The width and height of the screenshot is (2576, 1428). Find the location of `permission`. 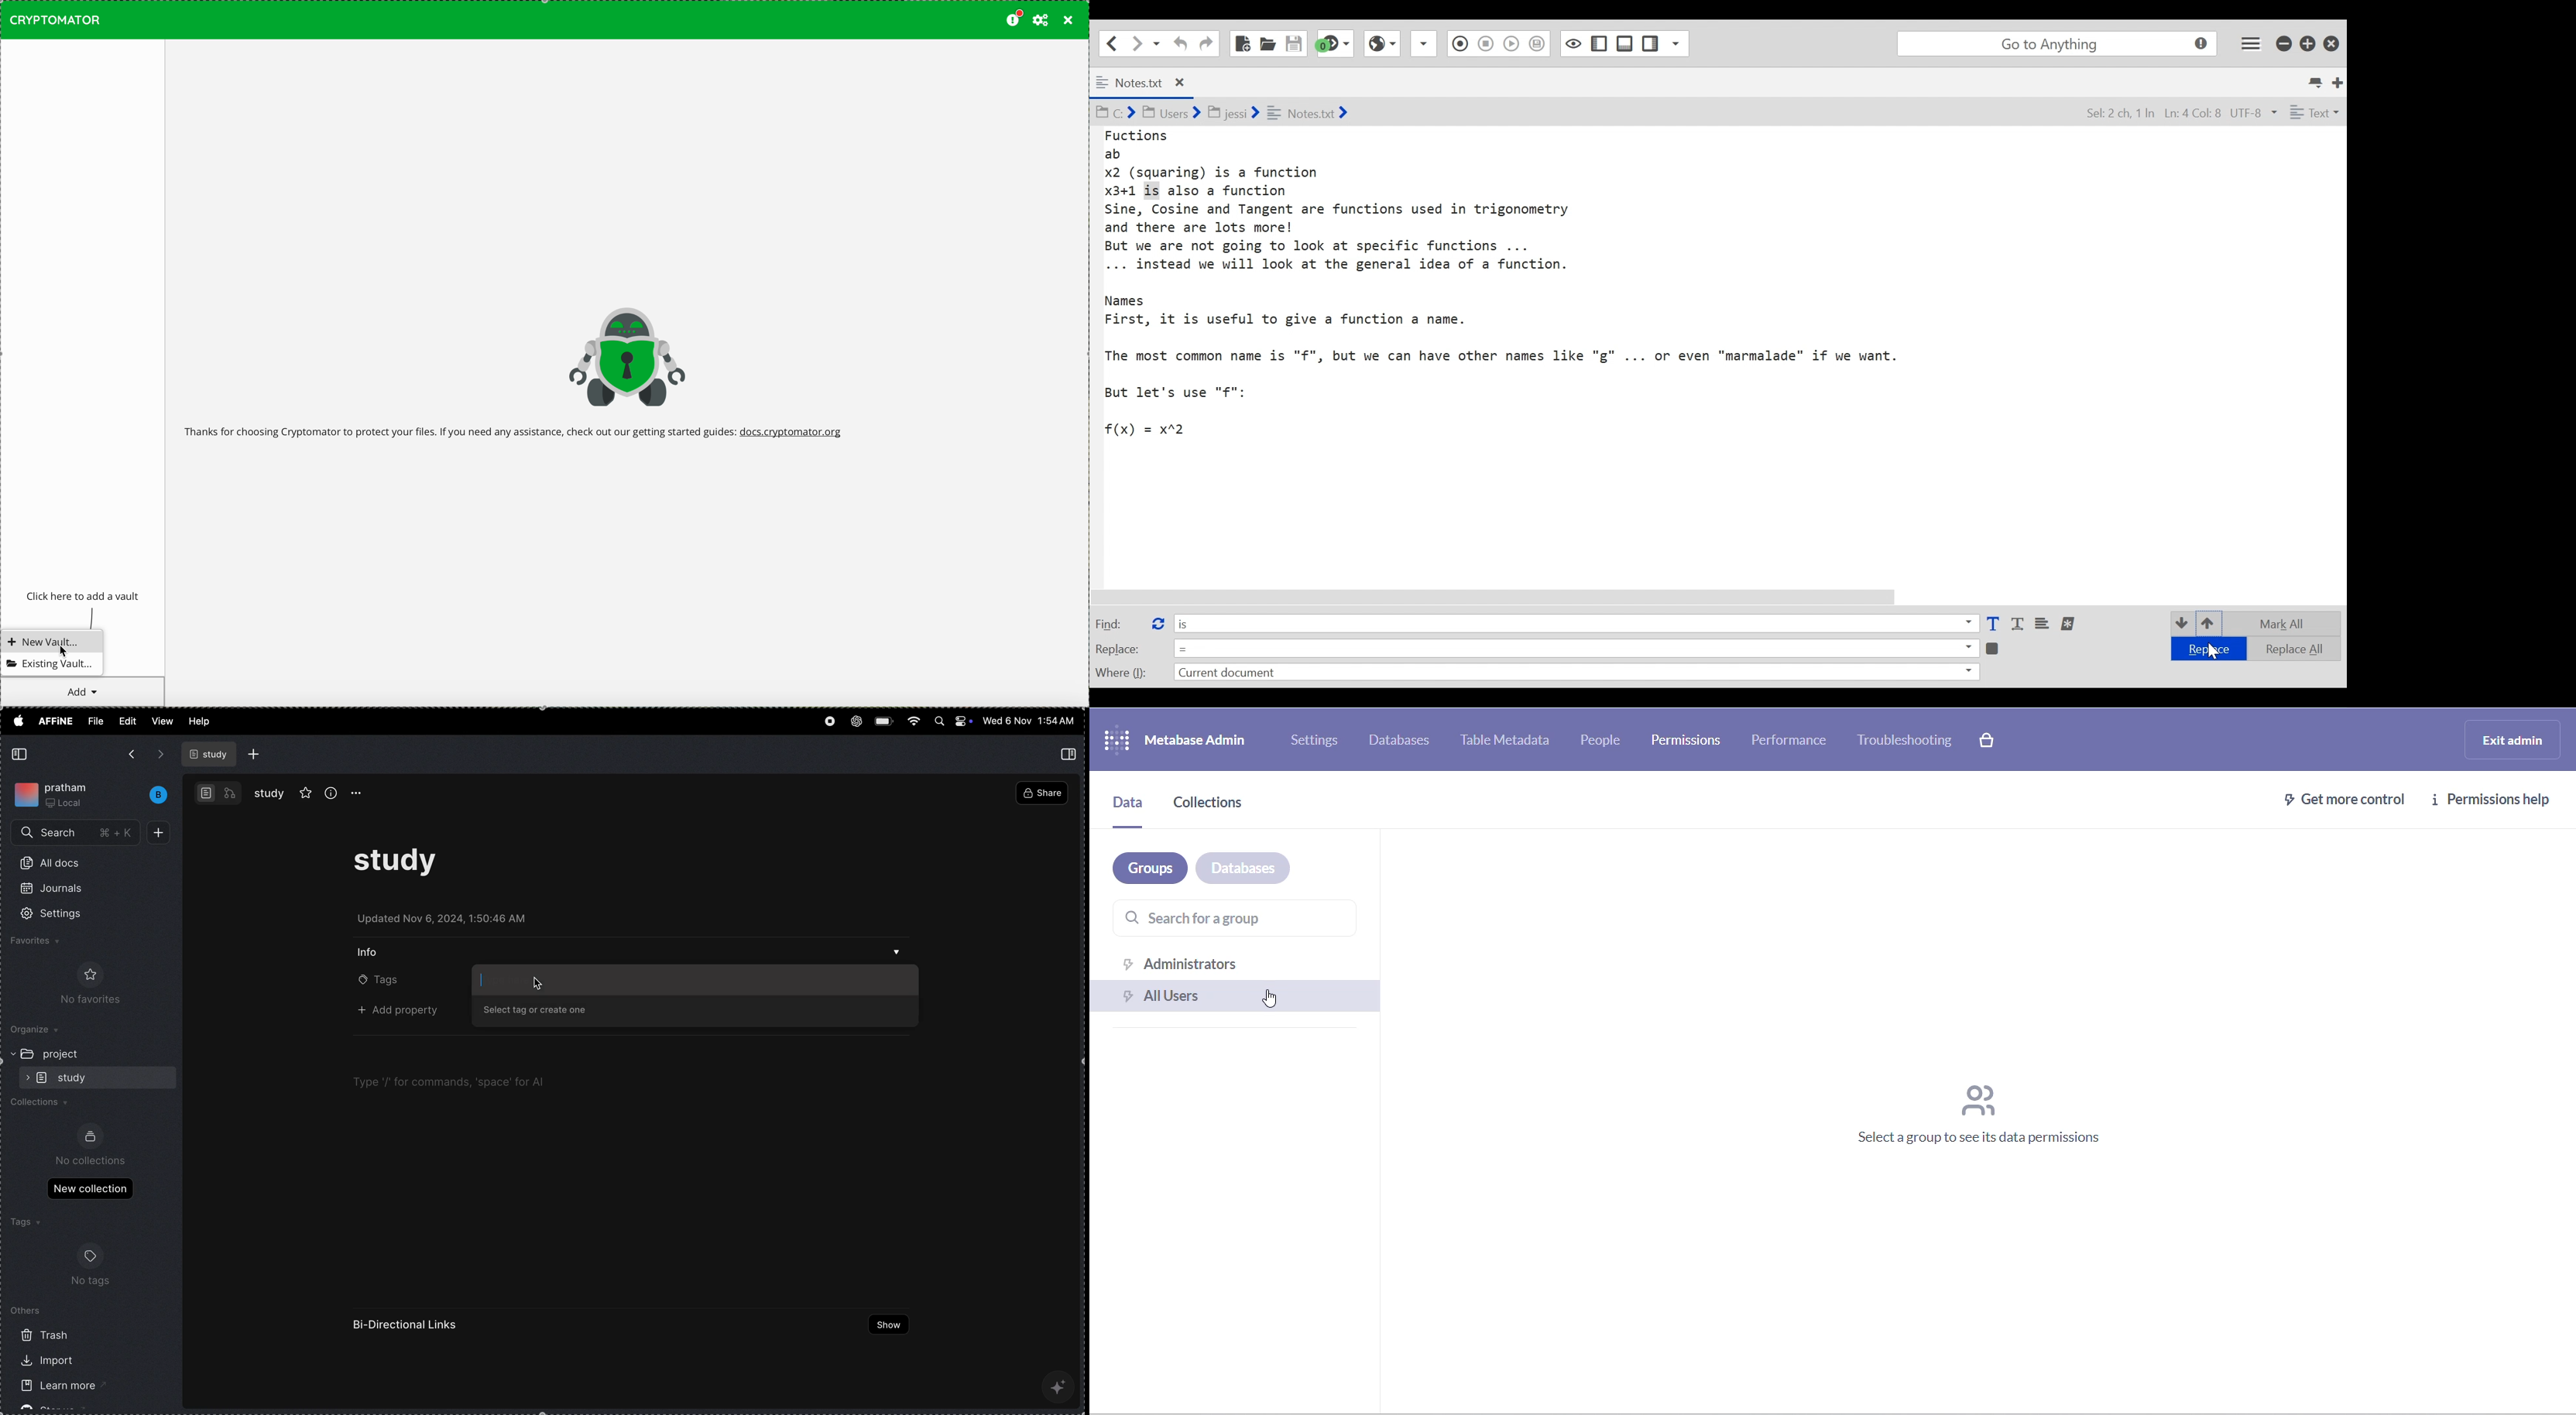

permission is located at coordinates (1686, 739).